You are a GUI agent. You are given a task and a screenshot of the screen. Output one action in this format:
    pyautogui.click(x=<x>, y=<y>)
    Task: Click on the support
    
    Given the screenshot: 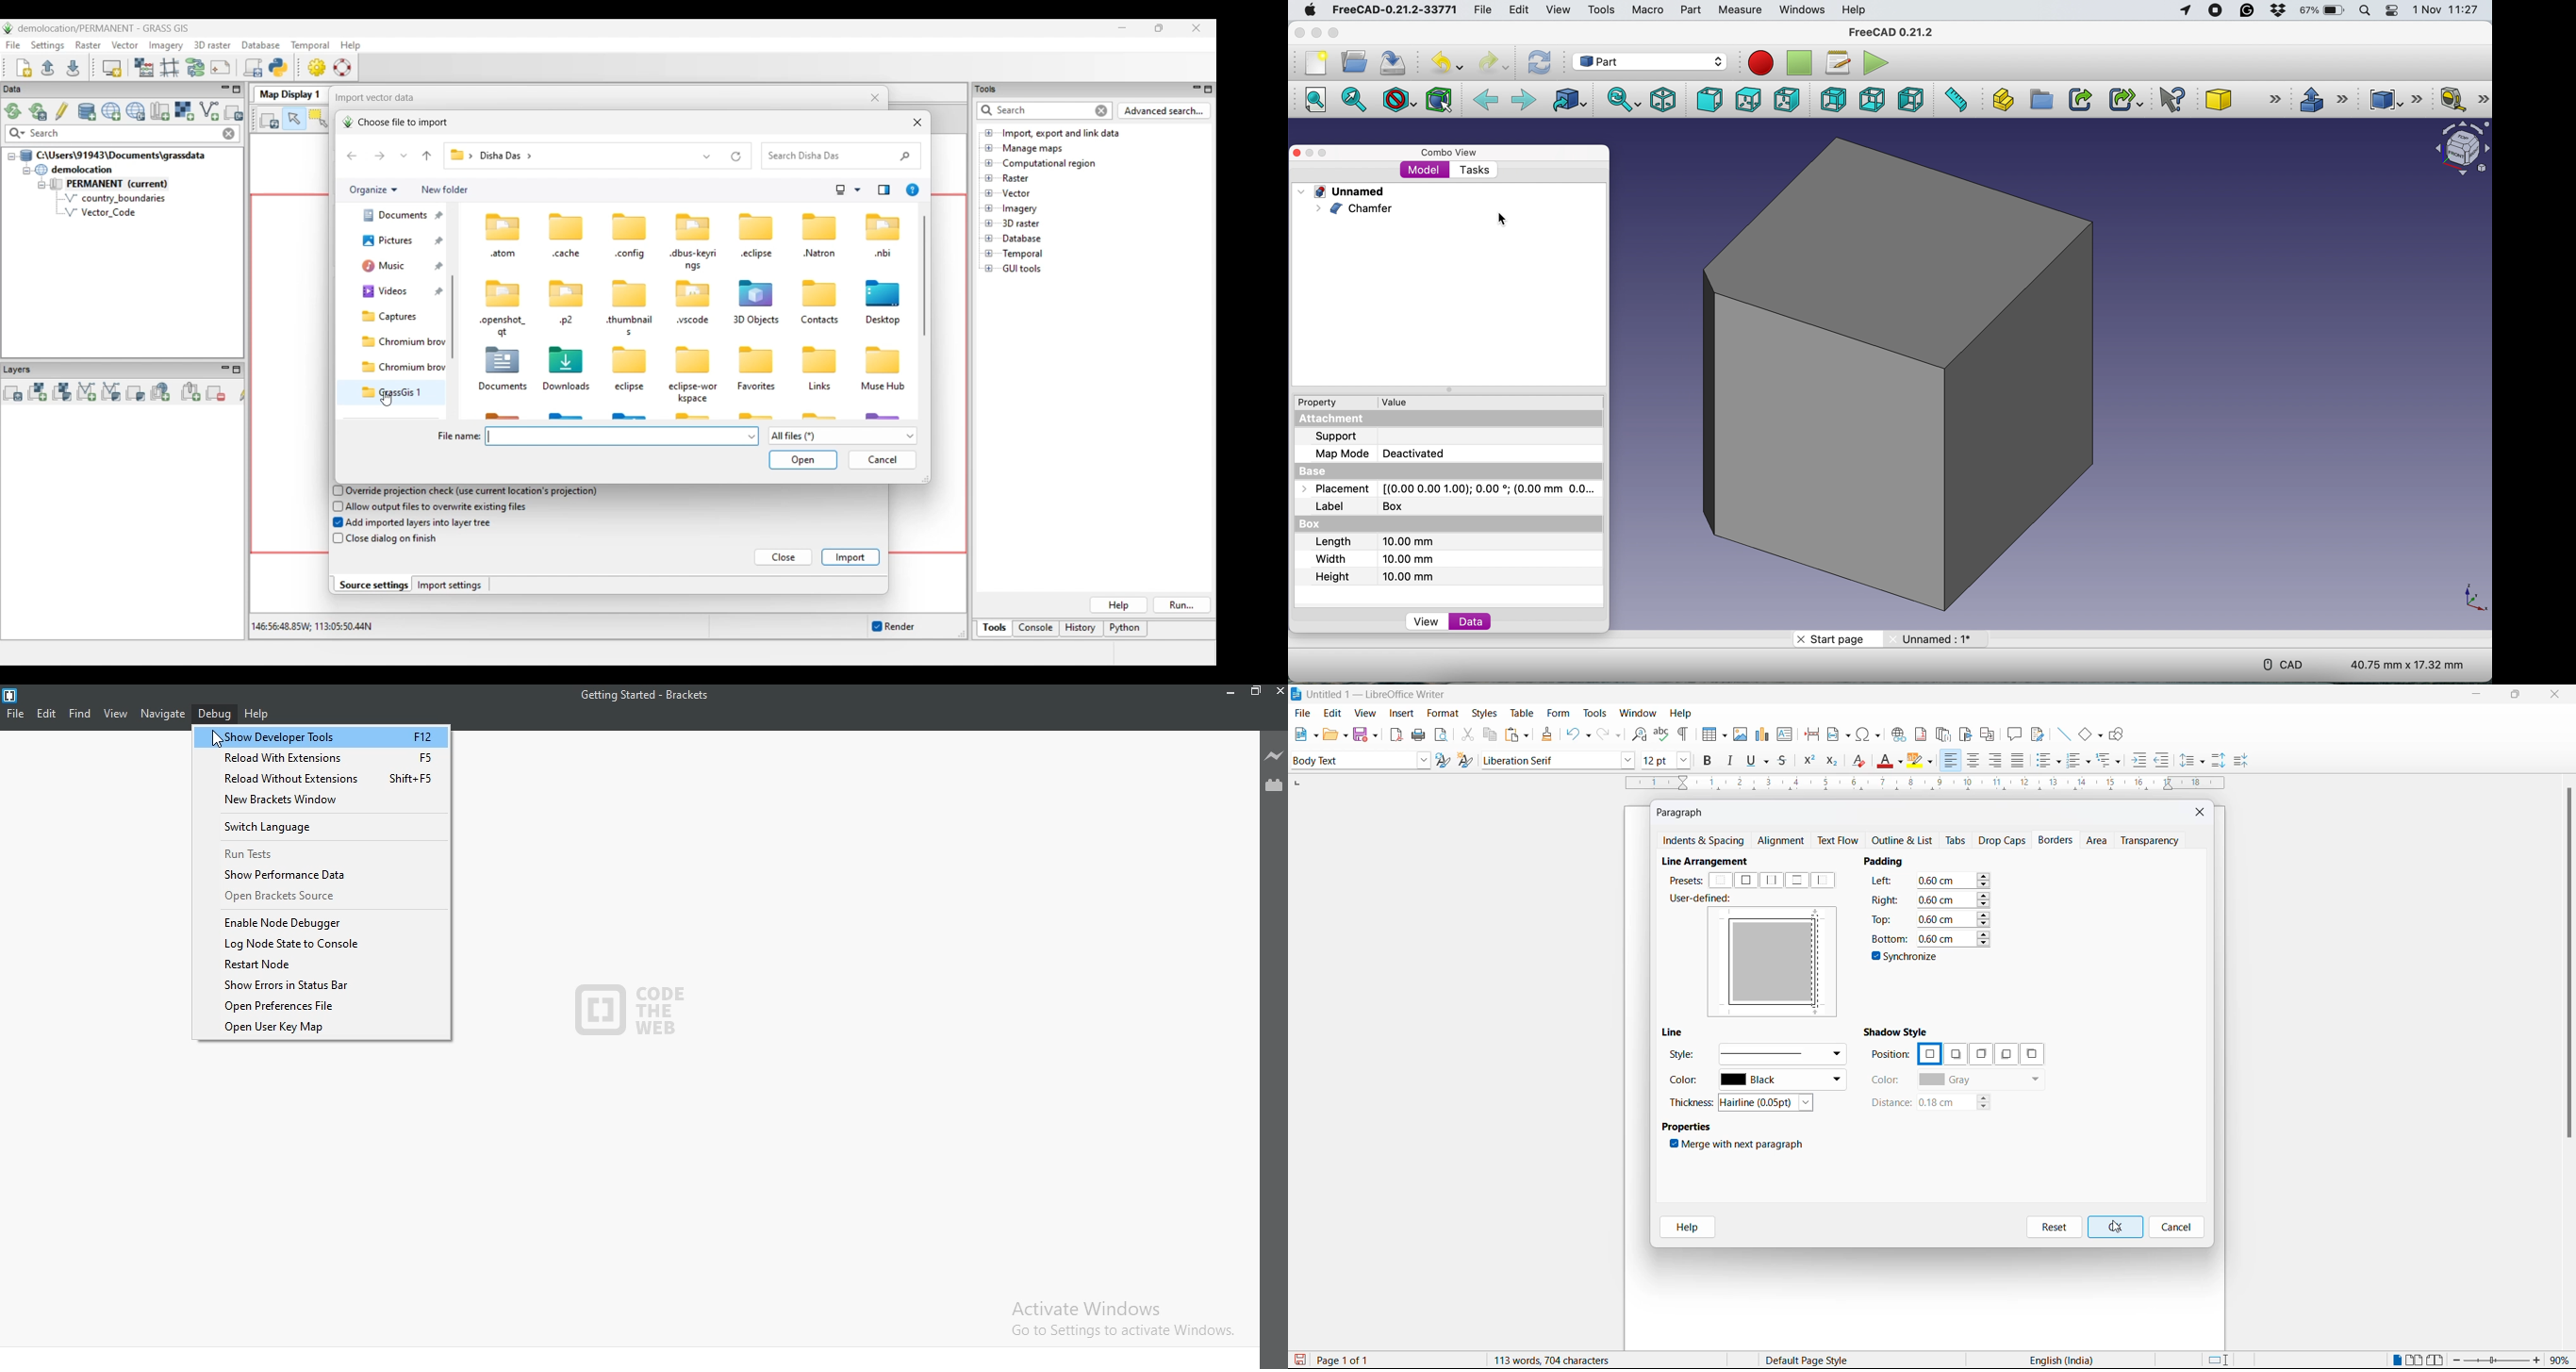 What is the action you would take?
    pyautogui.click(x=1342, y=437)
    